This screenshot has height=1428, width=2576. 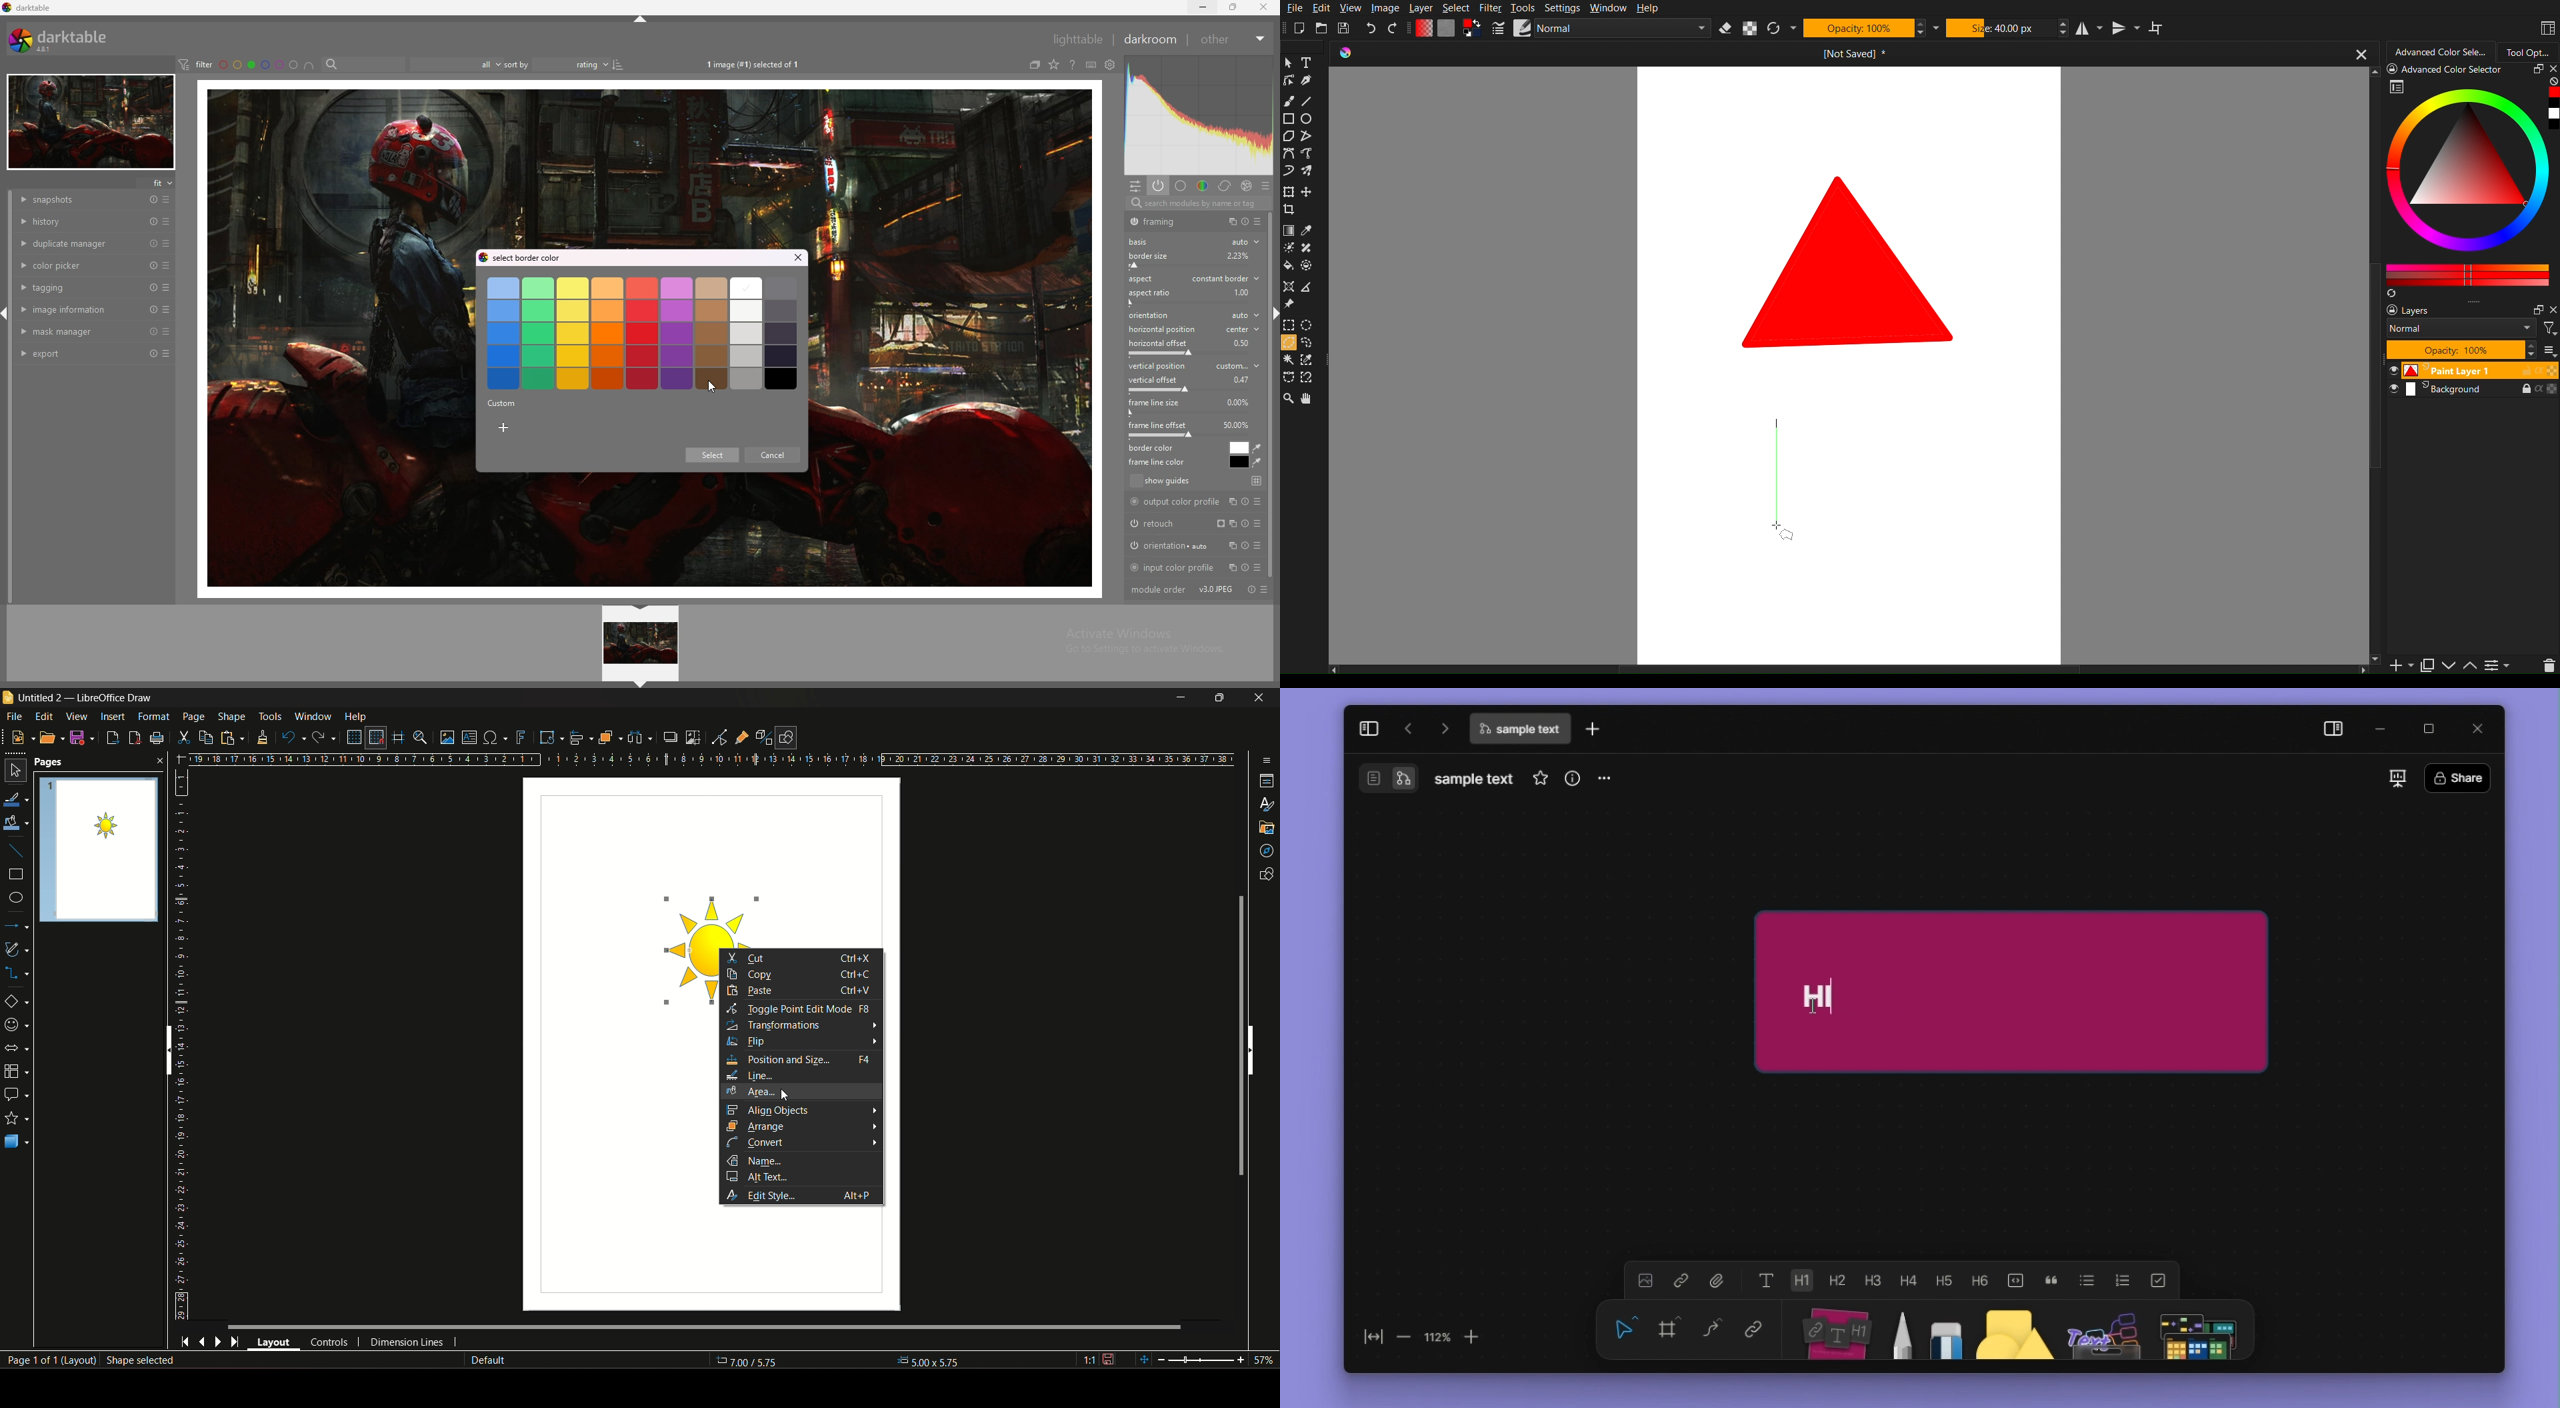 What do you see at coordinates (1299, 28) in the screenshot?
I see `New` at bounding box center [1299, 28].